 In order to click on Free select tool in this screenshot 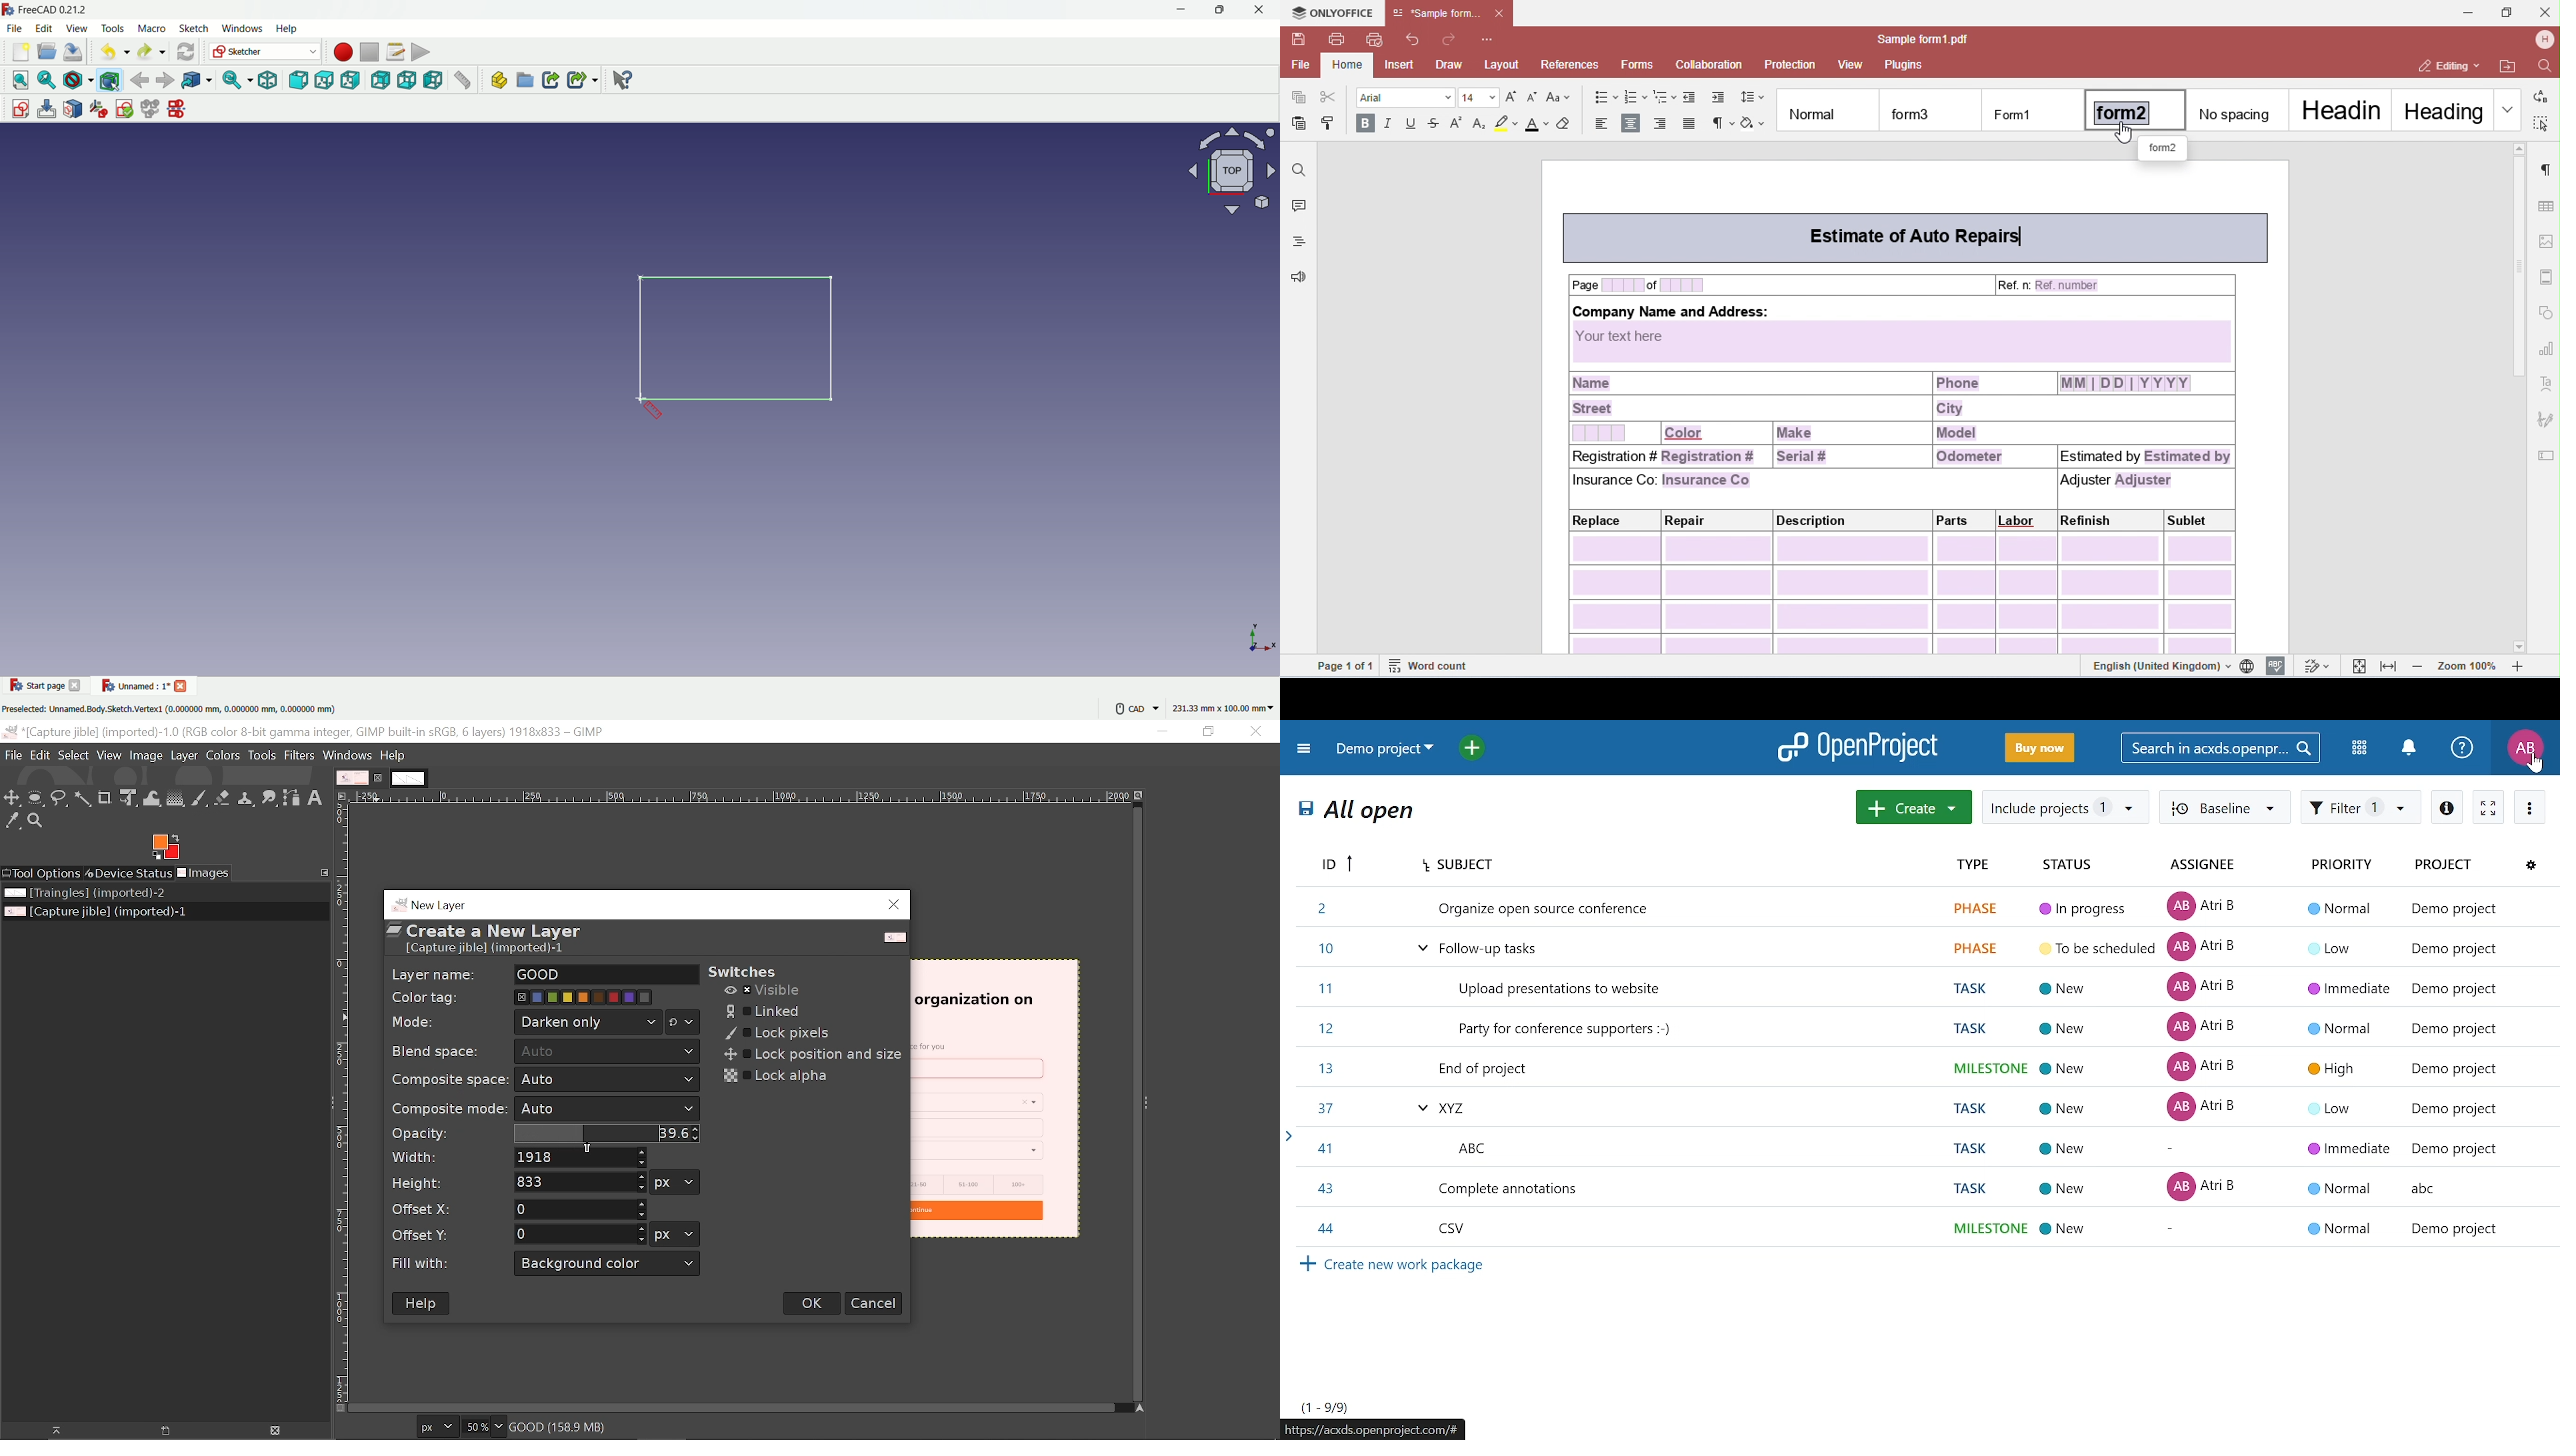, I will do `click(59, 798)`.